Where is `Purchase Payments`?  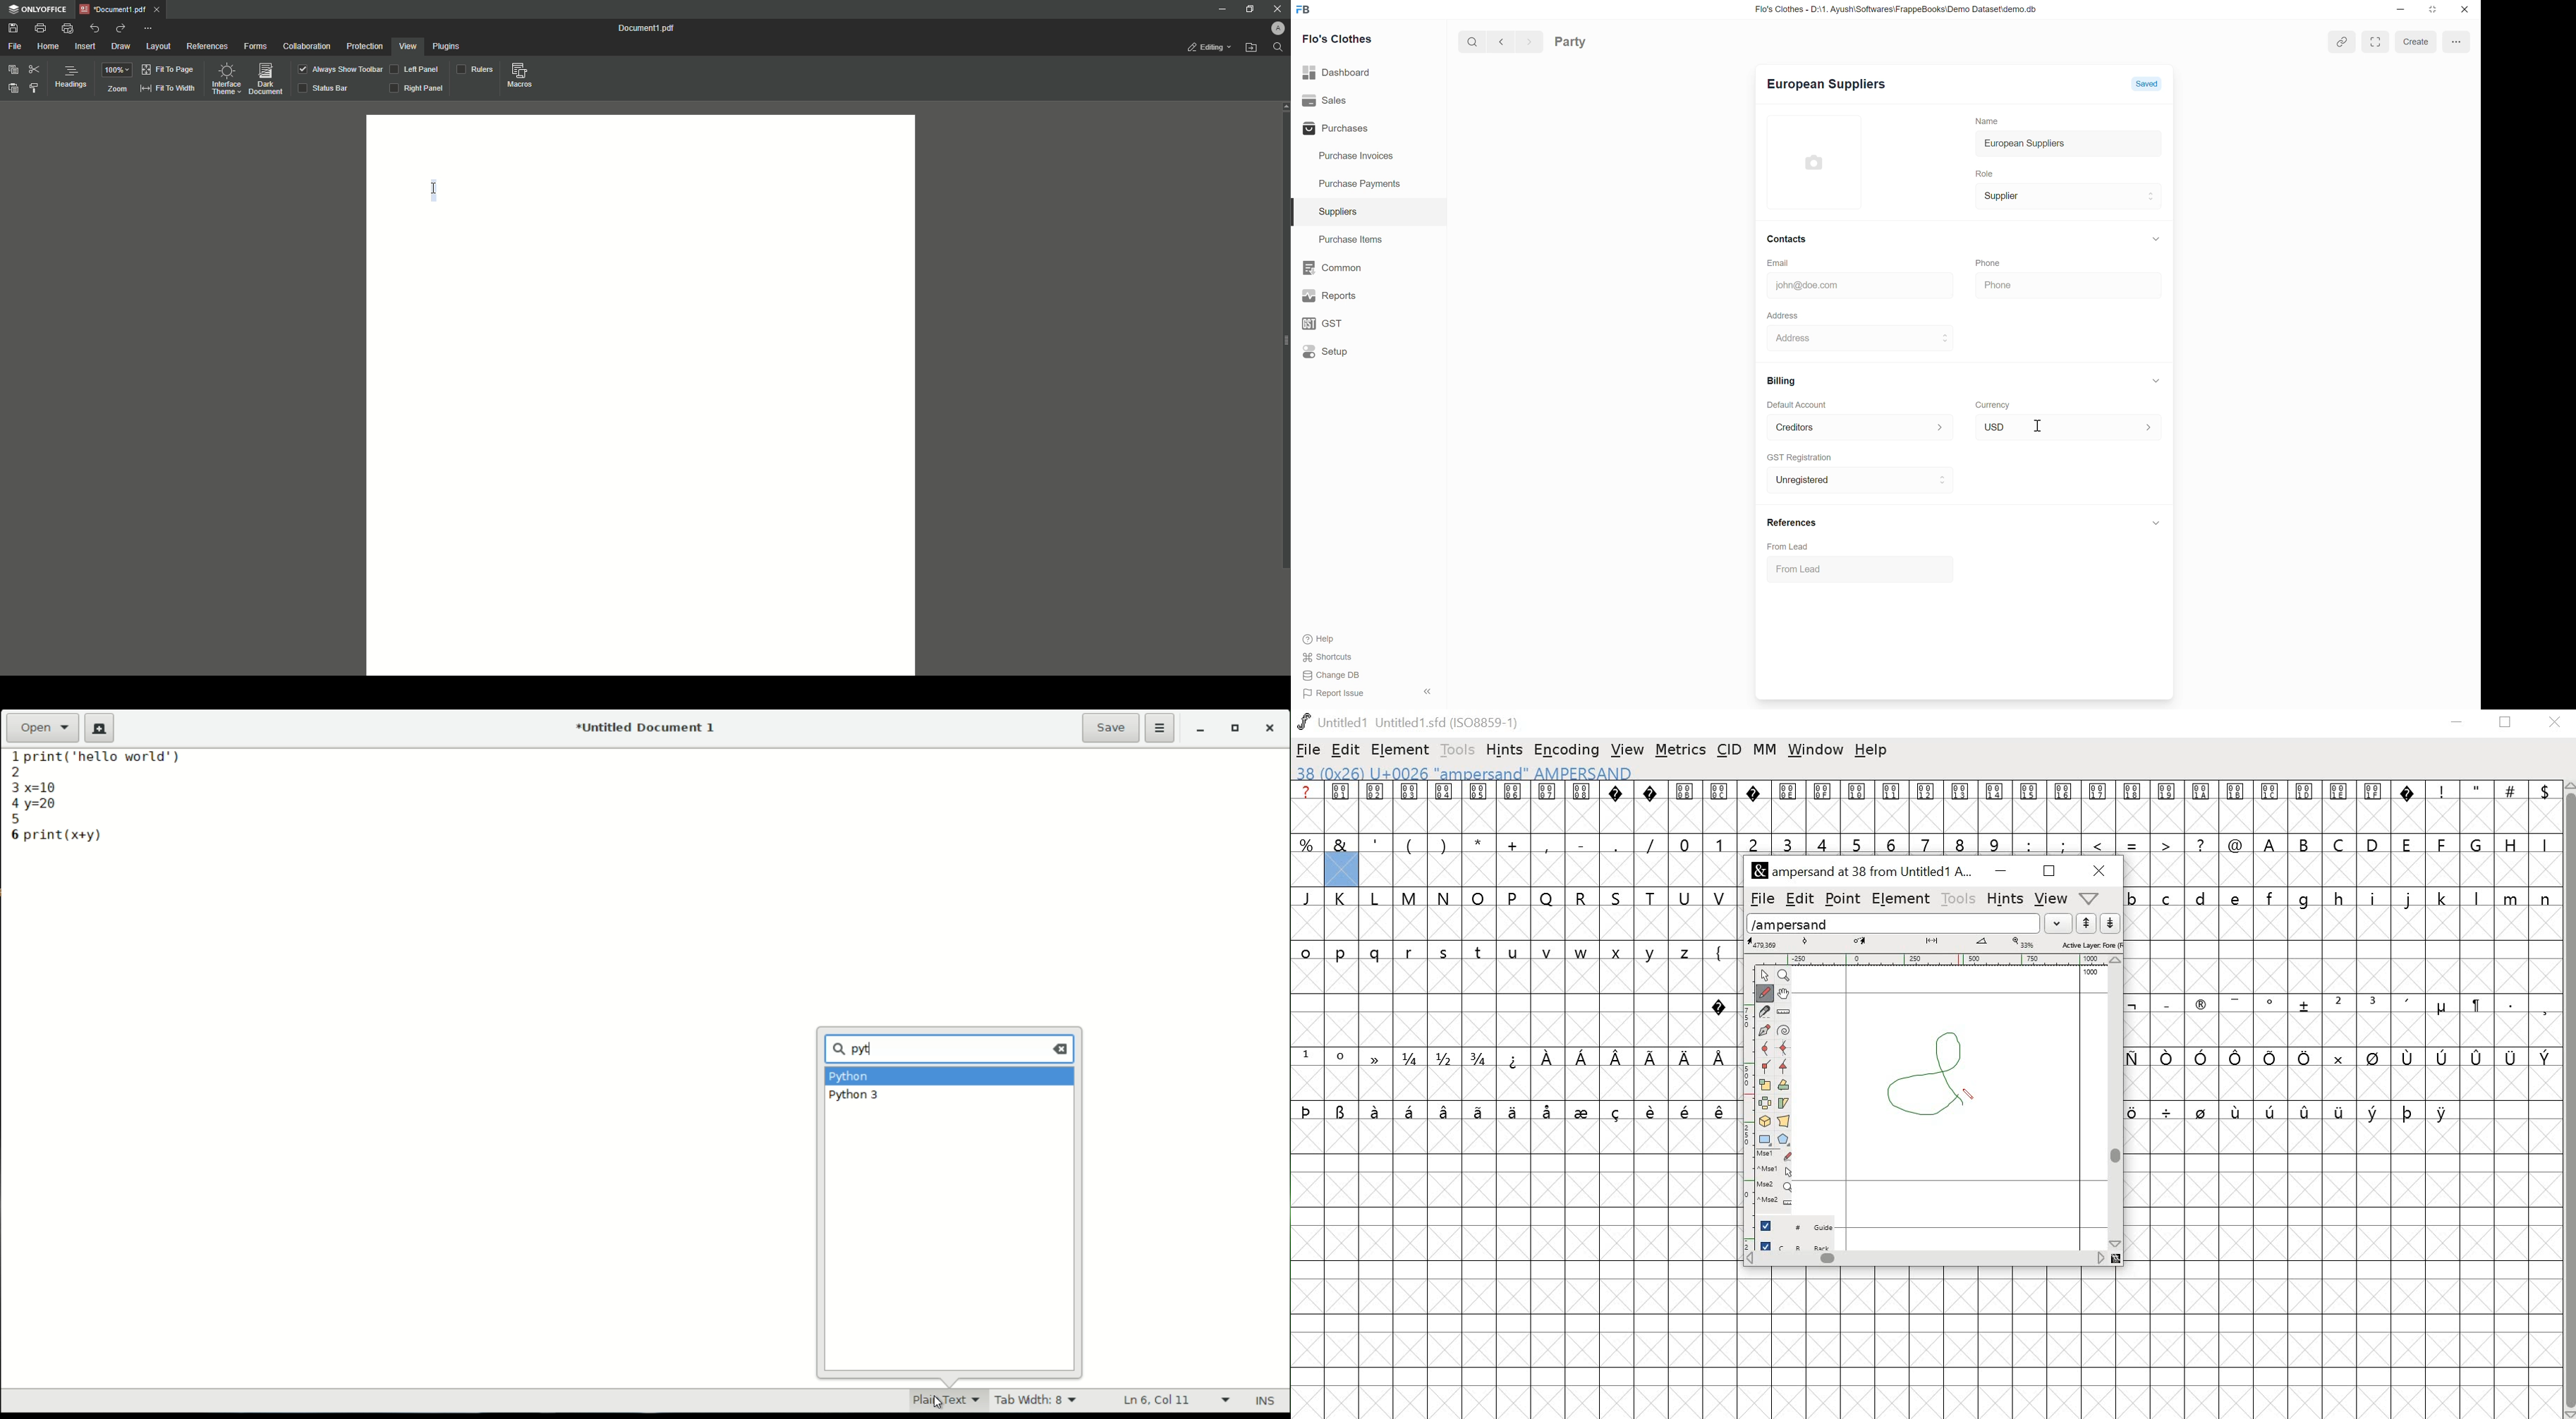 Purchase Payments is located at coordinates (1364, 181).